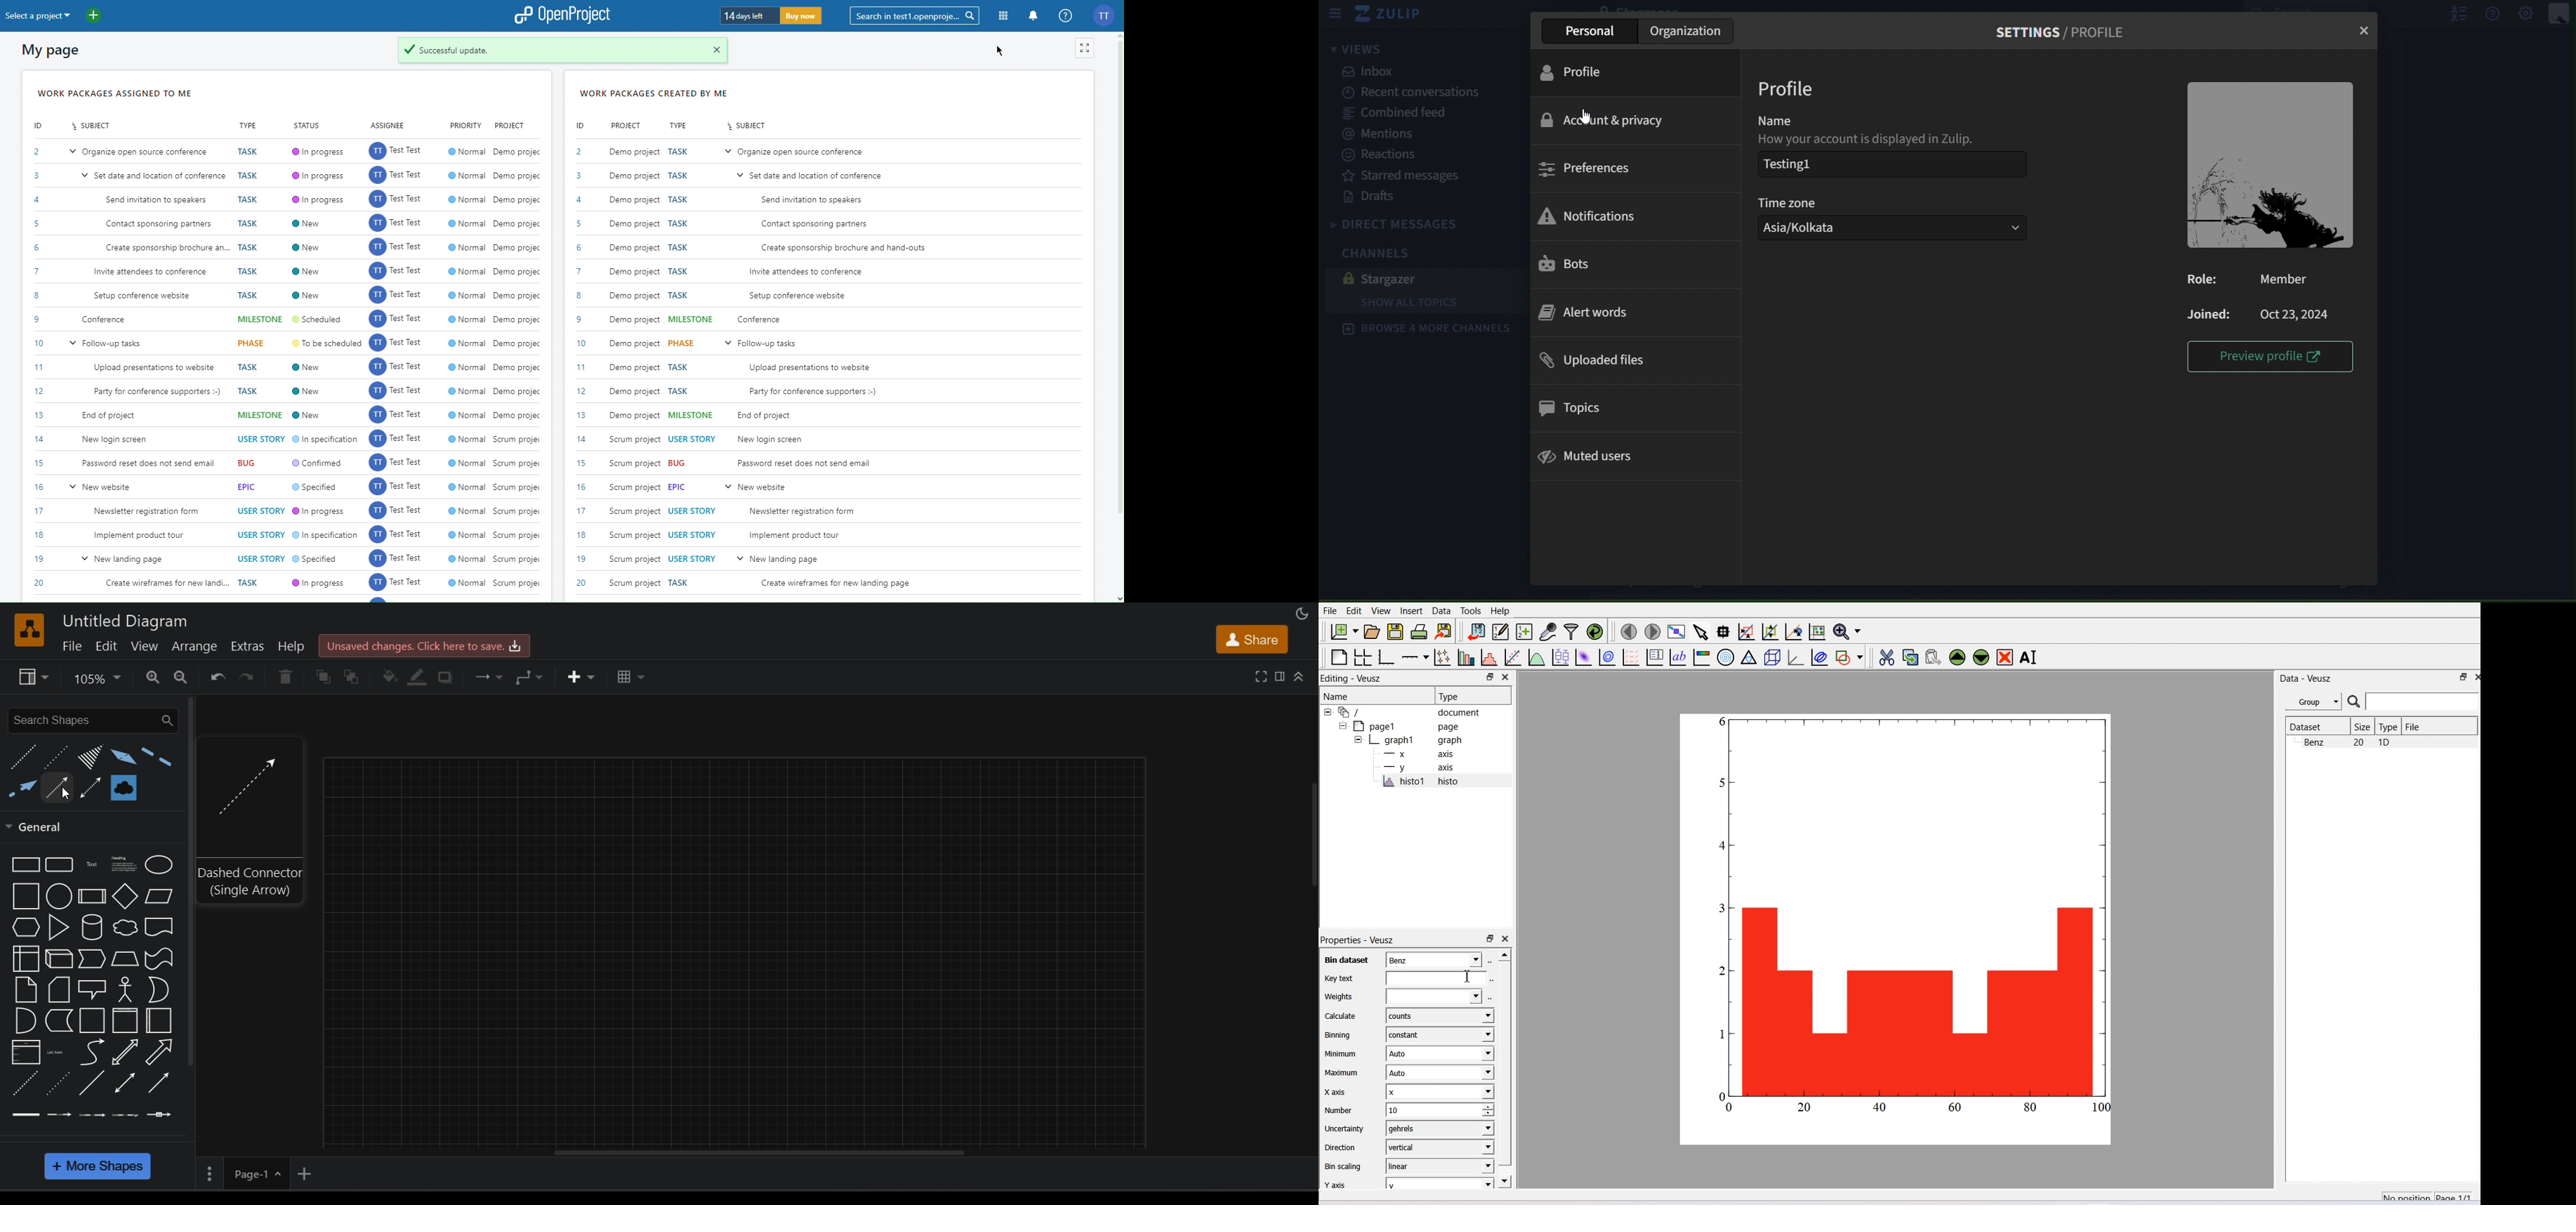  Describe the element at coordinates (59, 989) in the screenshot. I see `card` at that location.